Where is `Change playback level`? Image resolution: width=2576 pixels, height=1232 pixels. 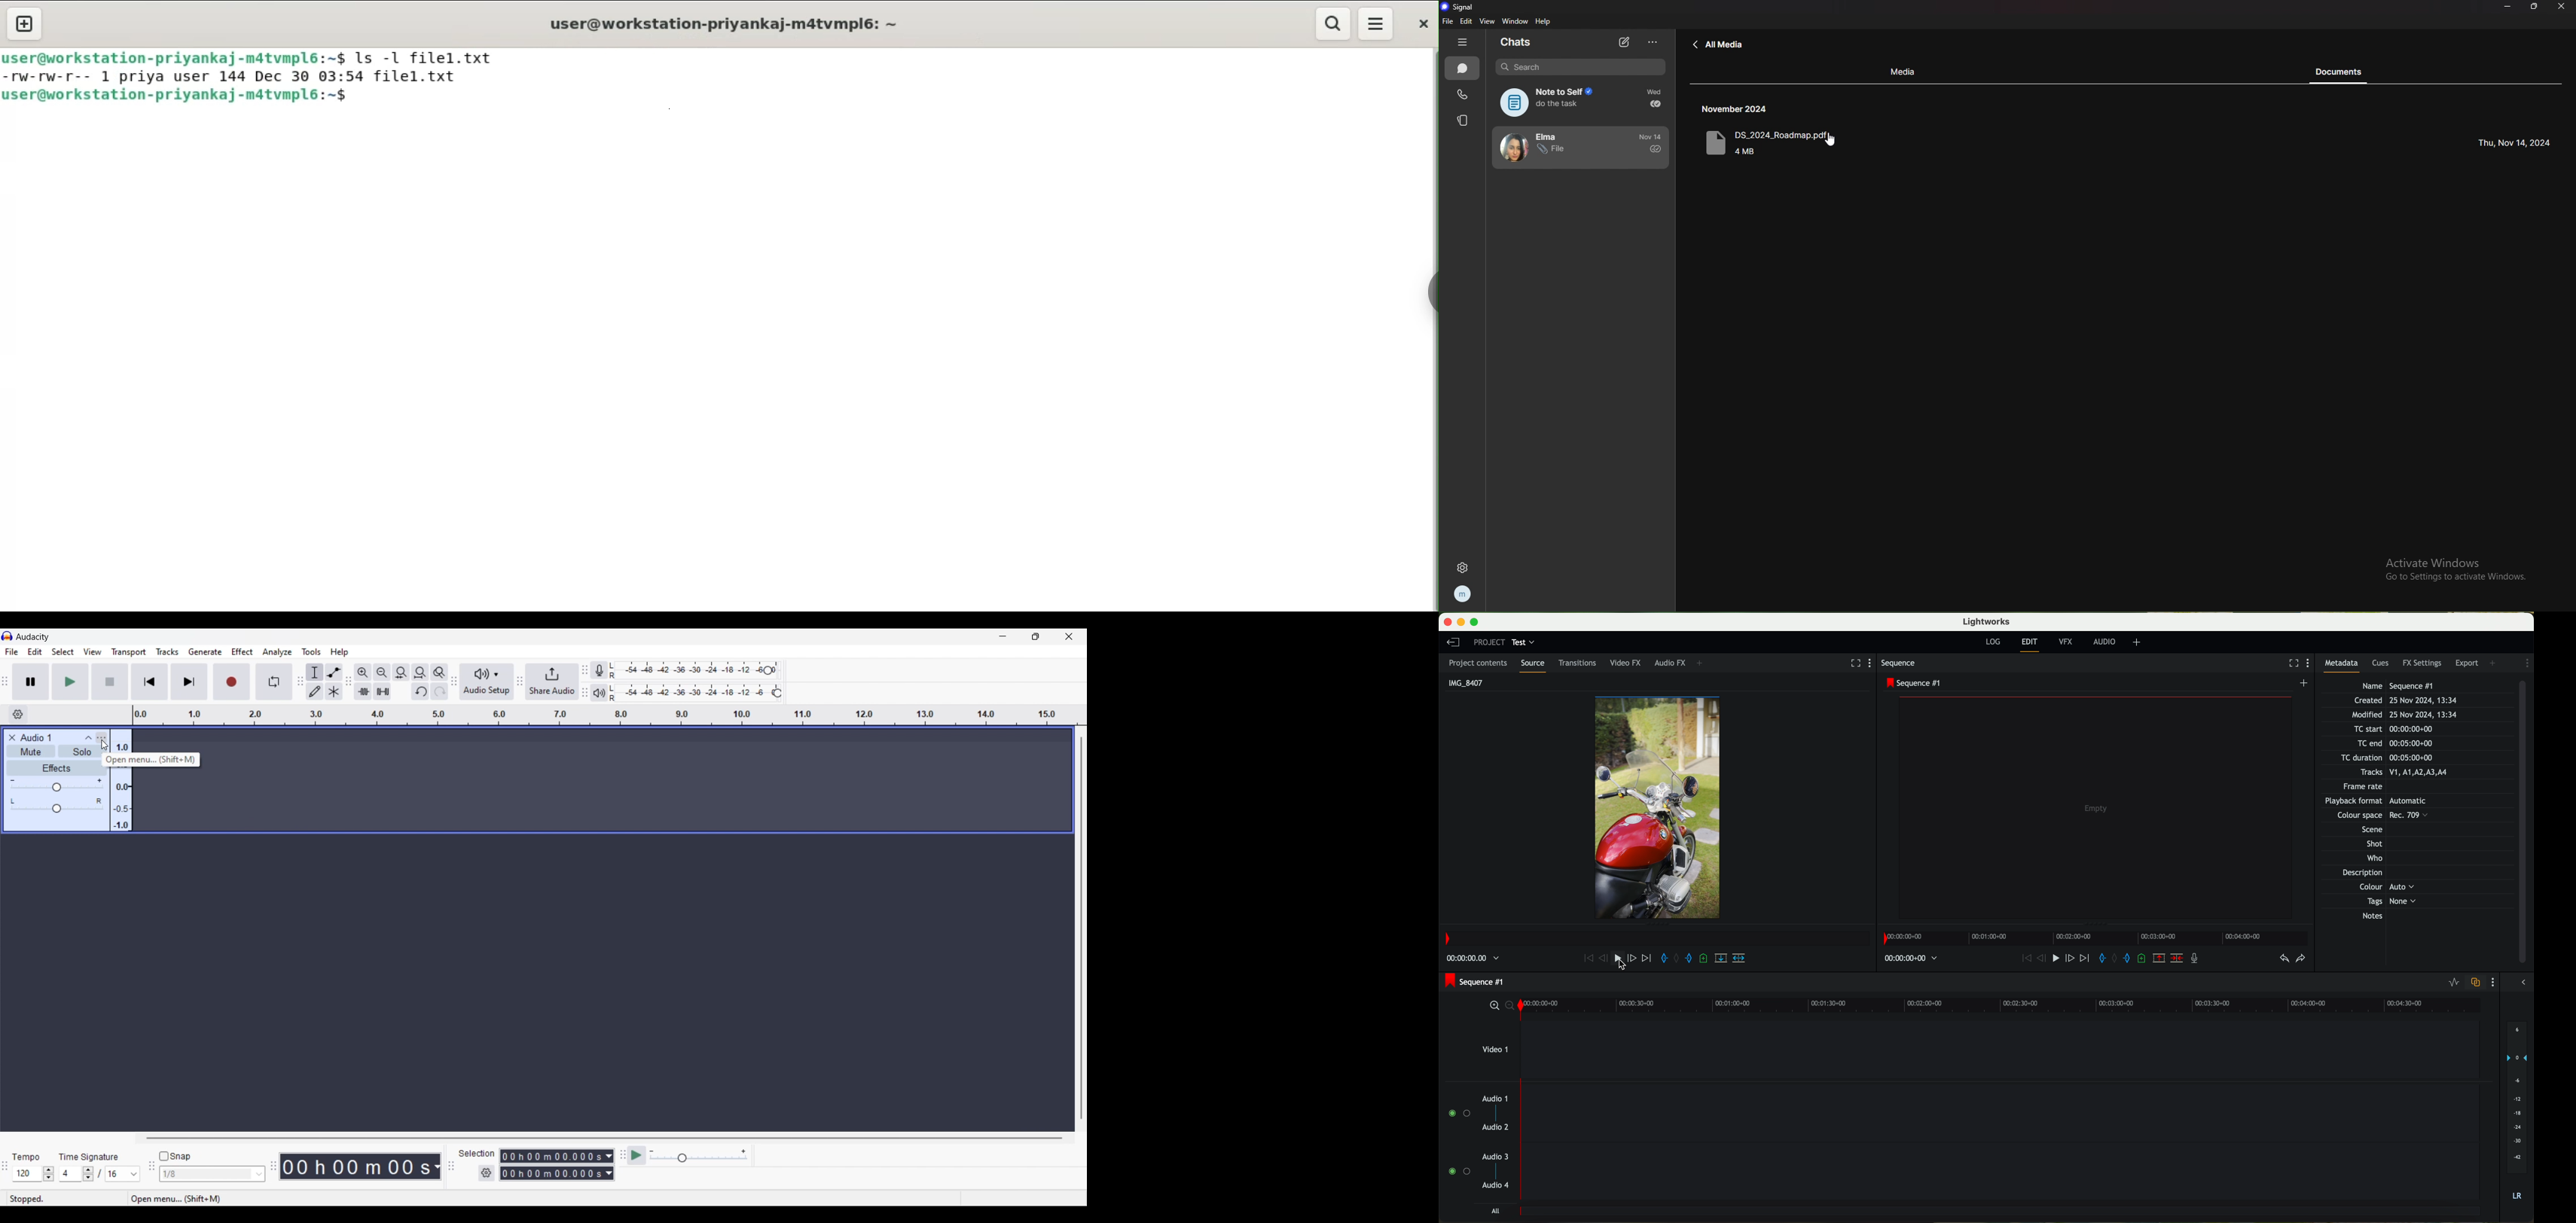
Change playback level is located at coordinates (778, 694).